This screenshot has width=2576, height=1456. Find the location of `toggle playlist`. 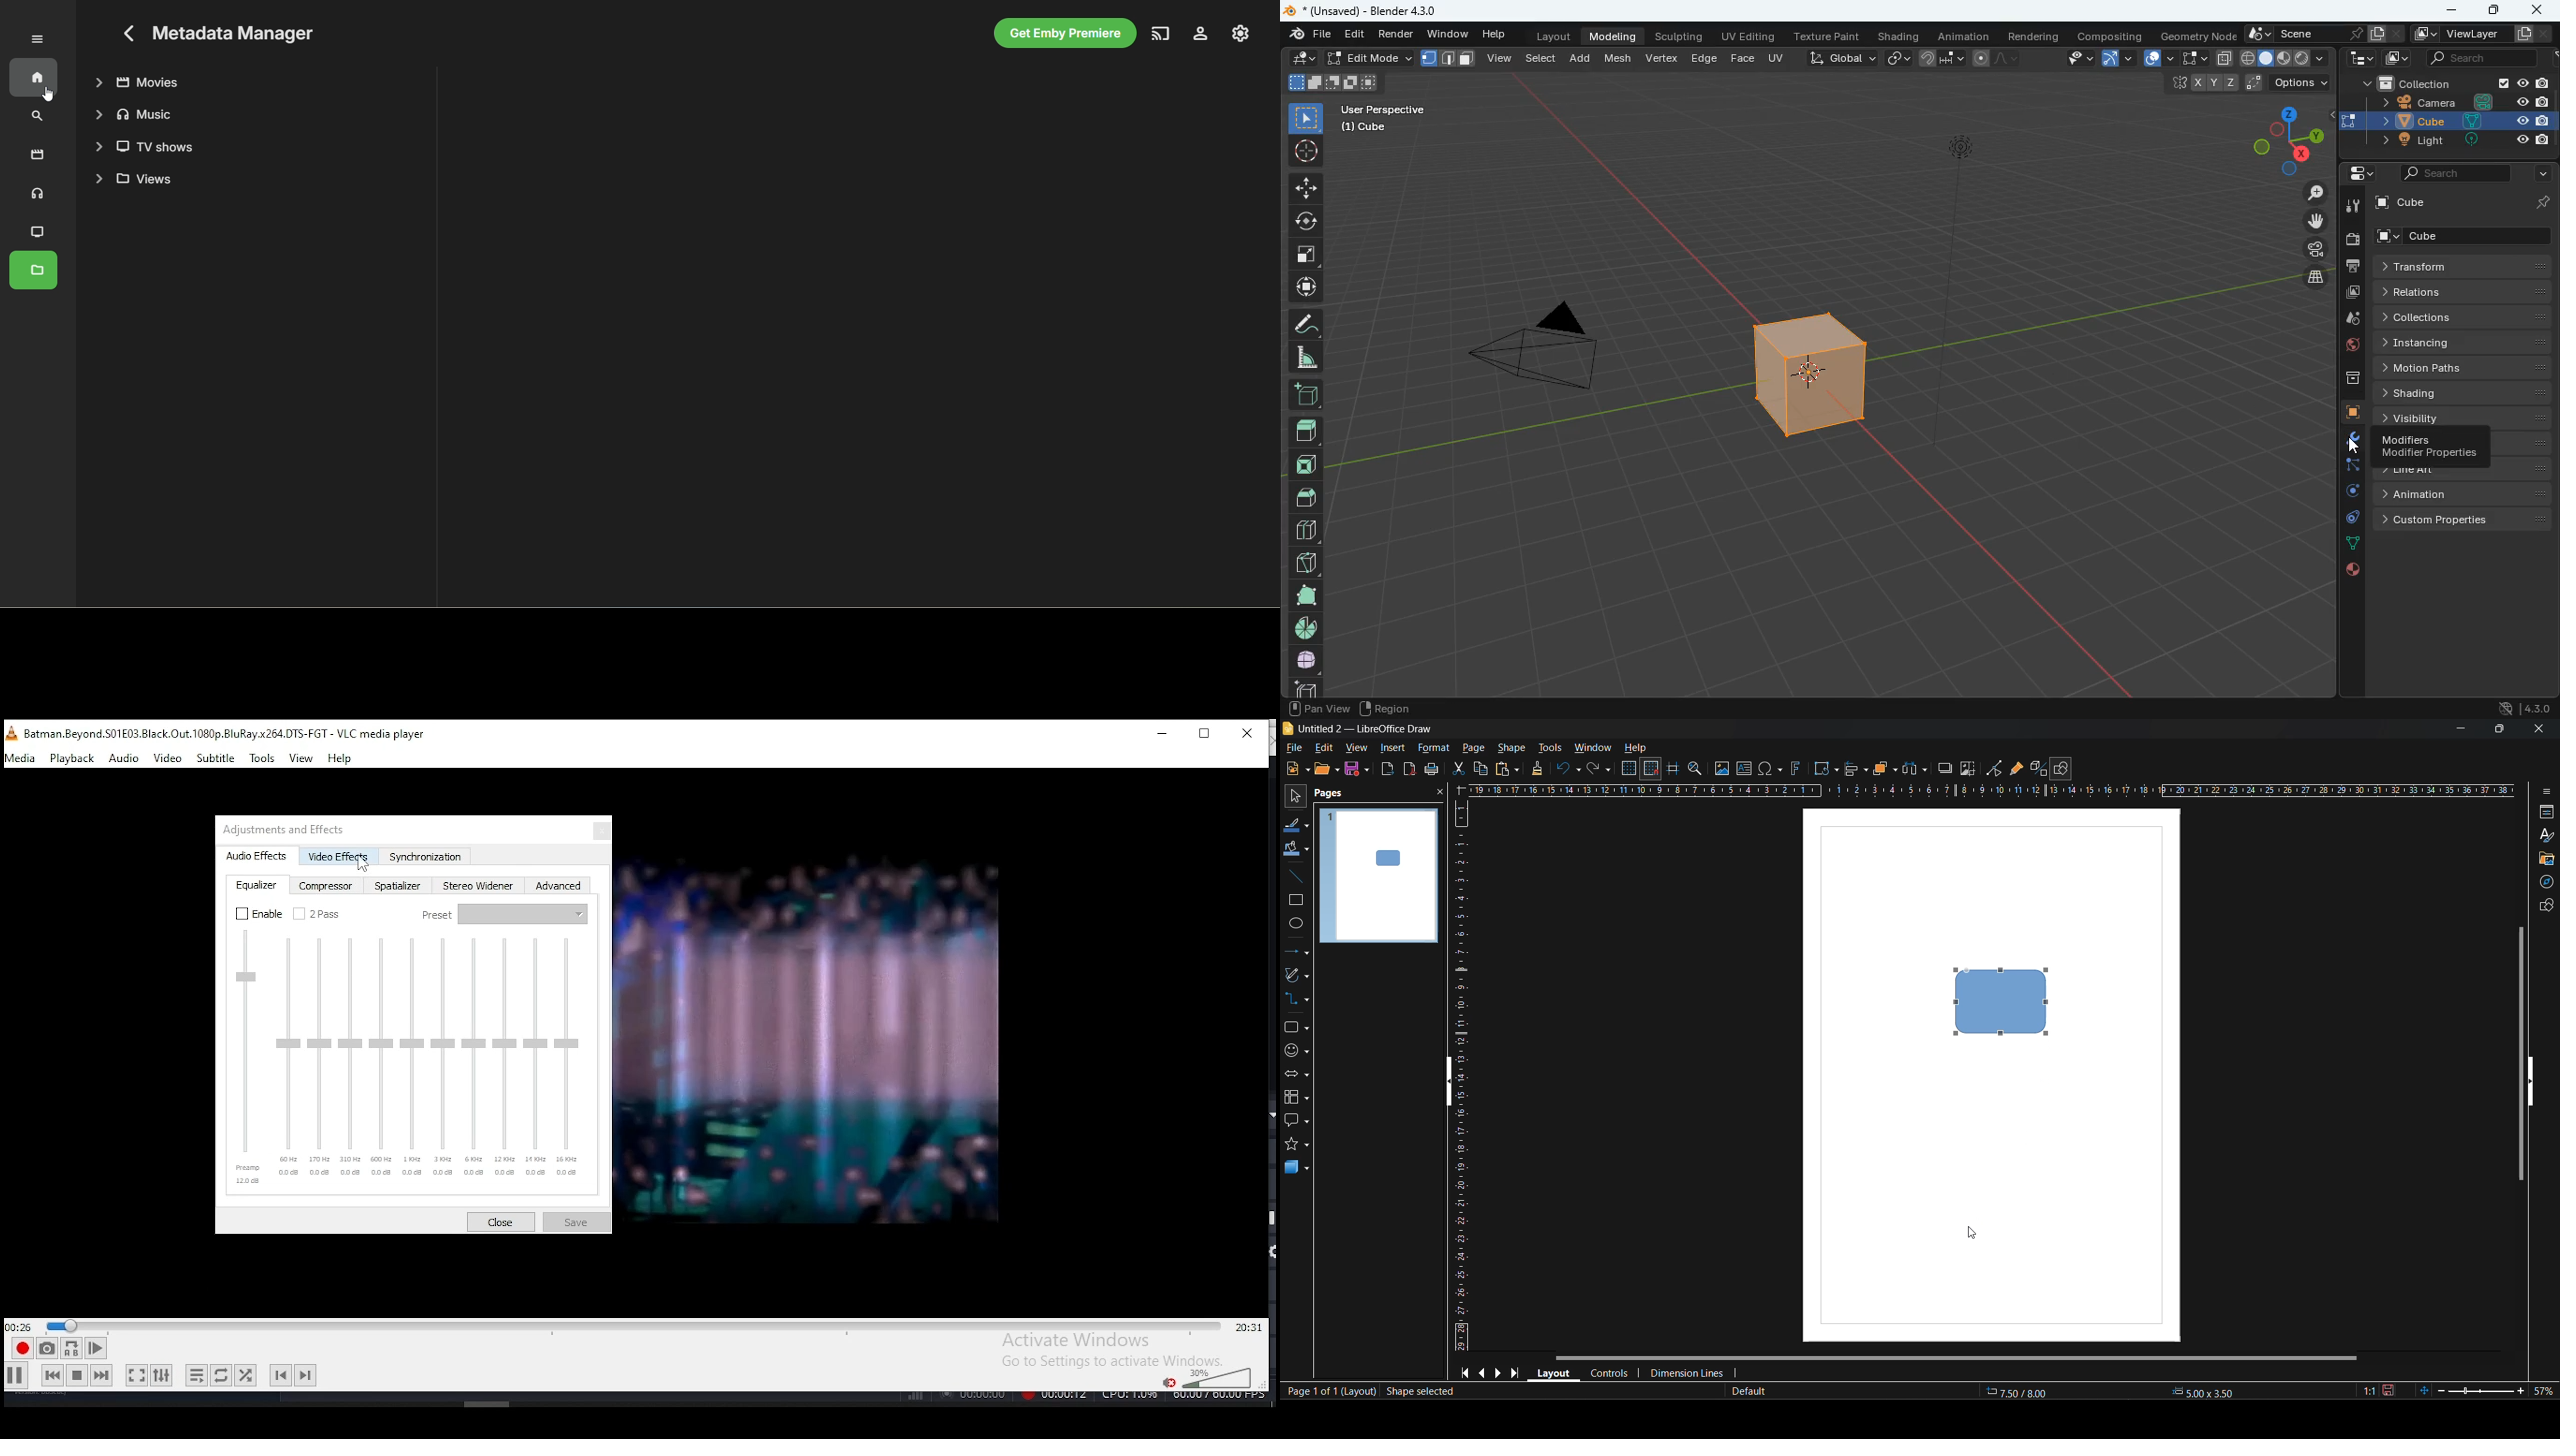

toggle playlist is located at coordinates (196, 1373).